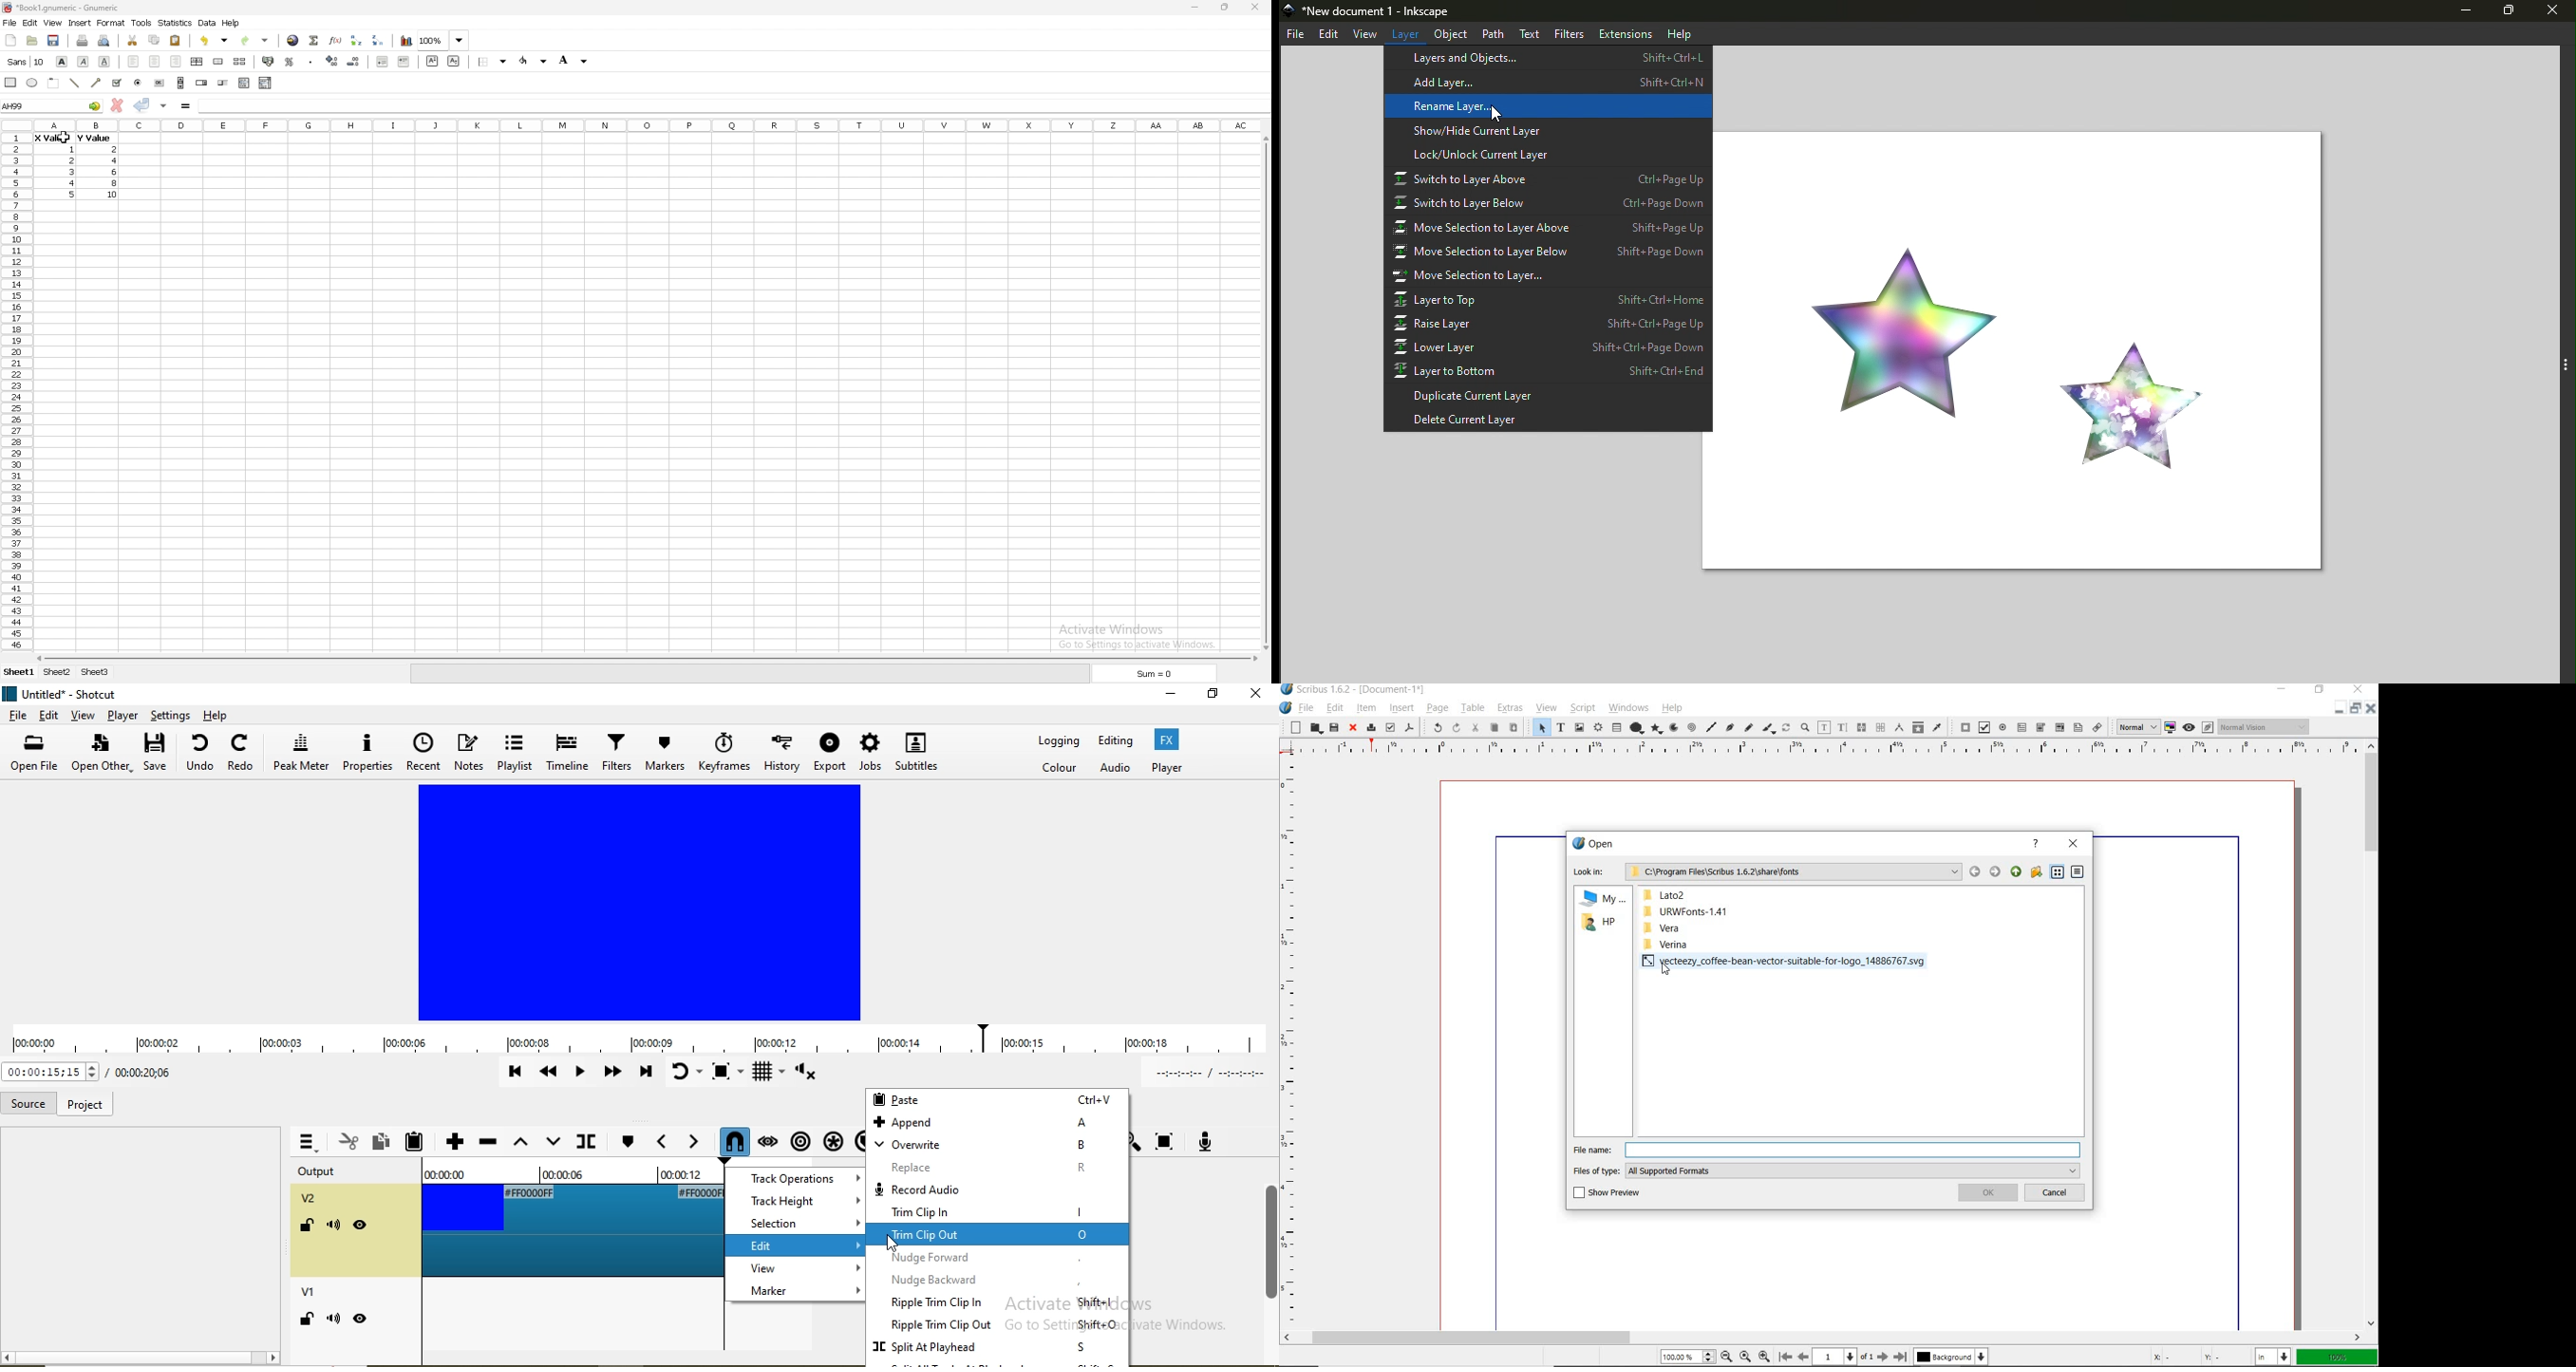 This screenshot has width=2576, height=1372. I want to click on render frame, so click(1597, 728).